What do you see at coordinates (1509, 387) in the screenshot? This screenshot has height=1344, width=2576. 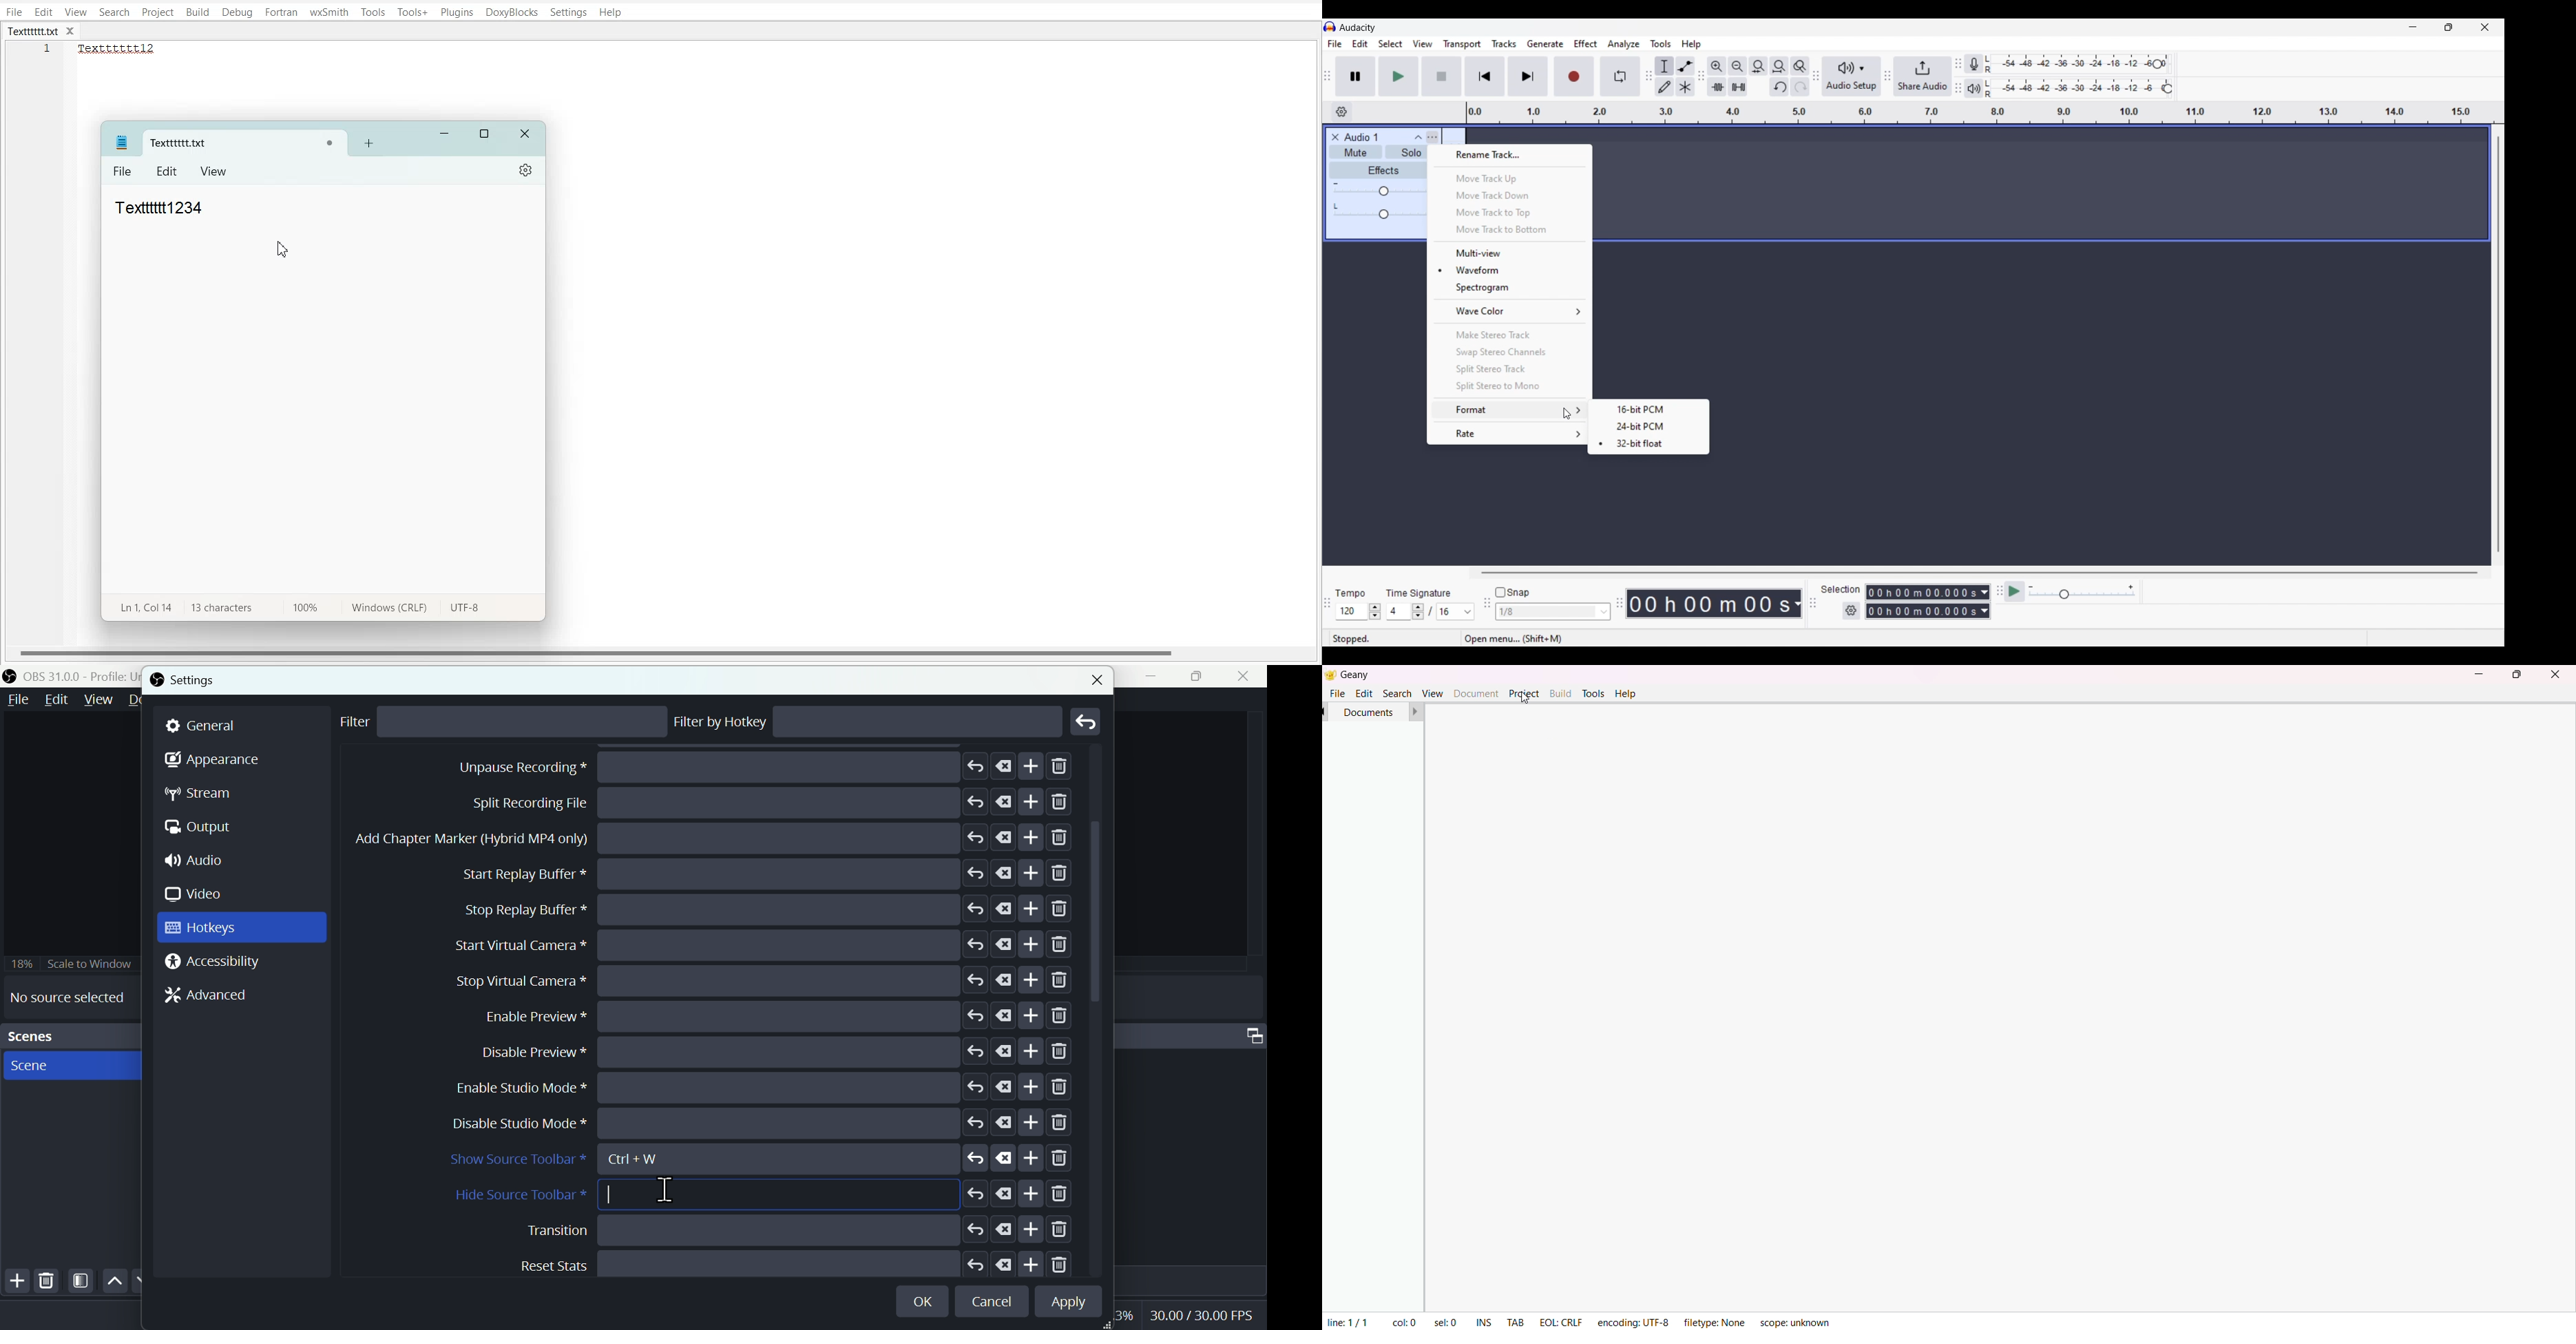 I see `Split stereo to Mono` at bounding box center [1509, 387].